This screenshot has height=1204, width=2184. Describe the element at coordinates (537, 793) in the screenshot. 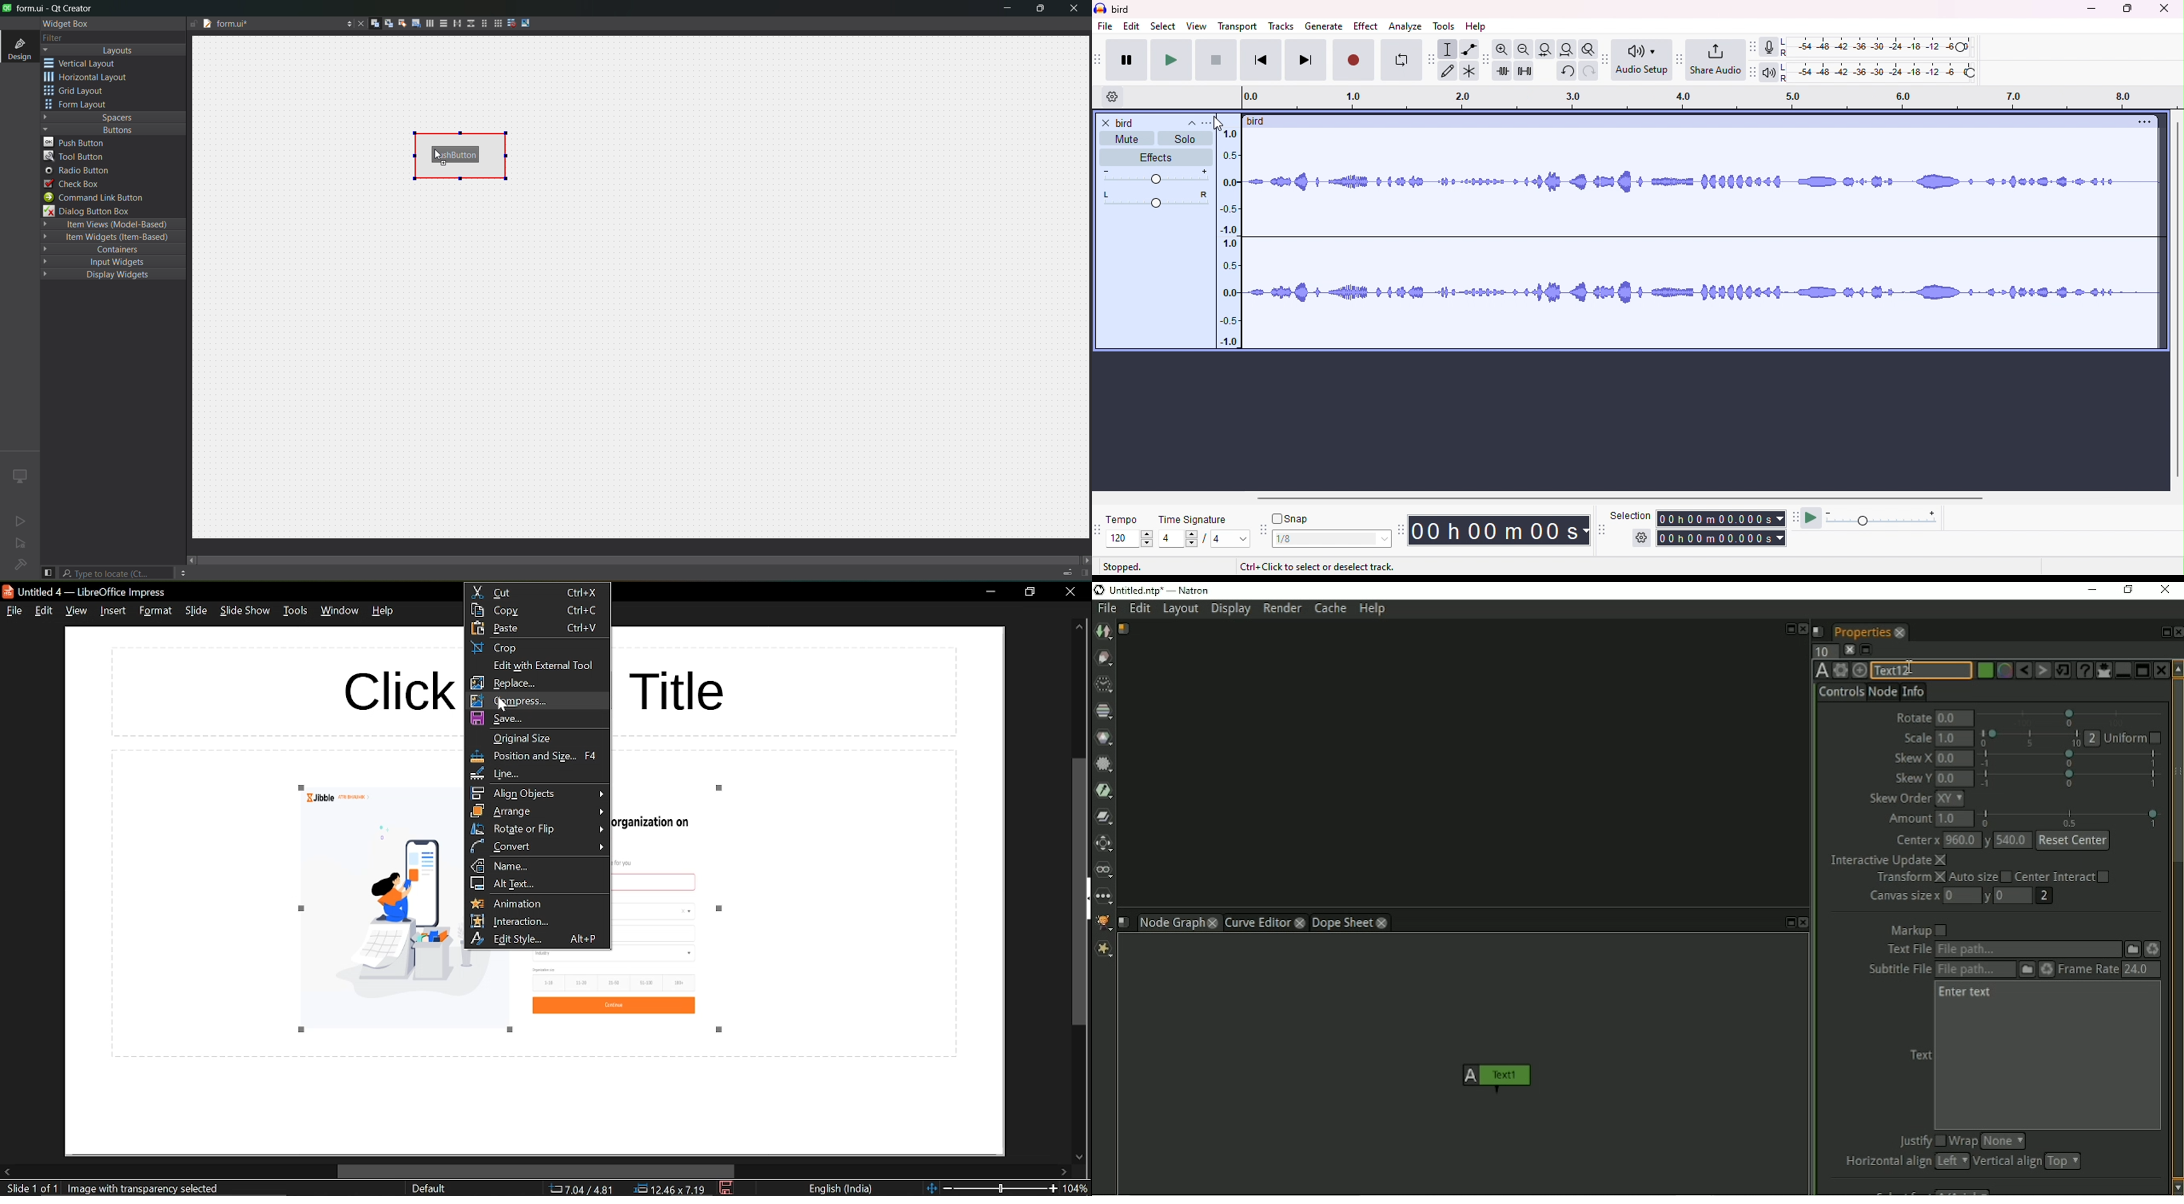

I see `align objects` at that location.